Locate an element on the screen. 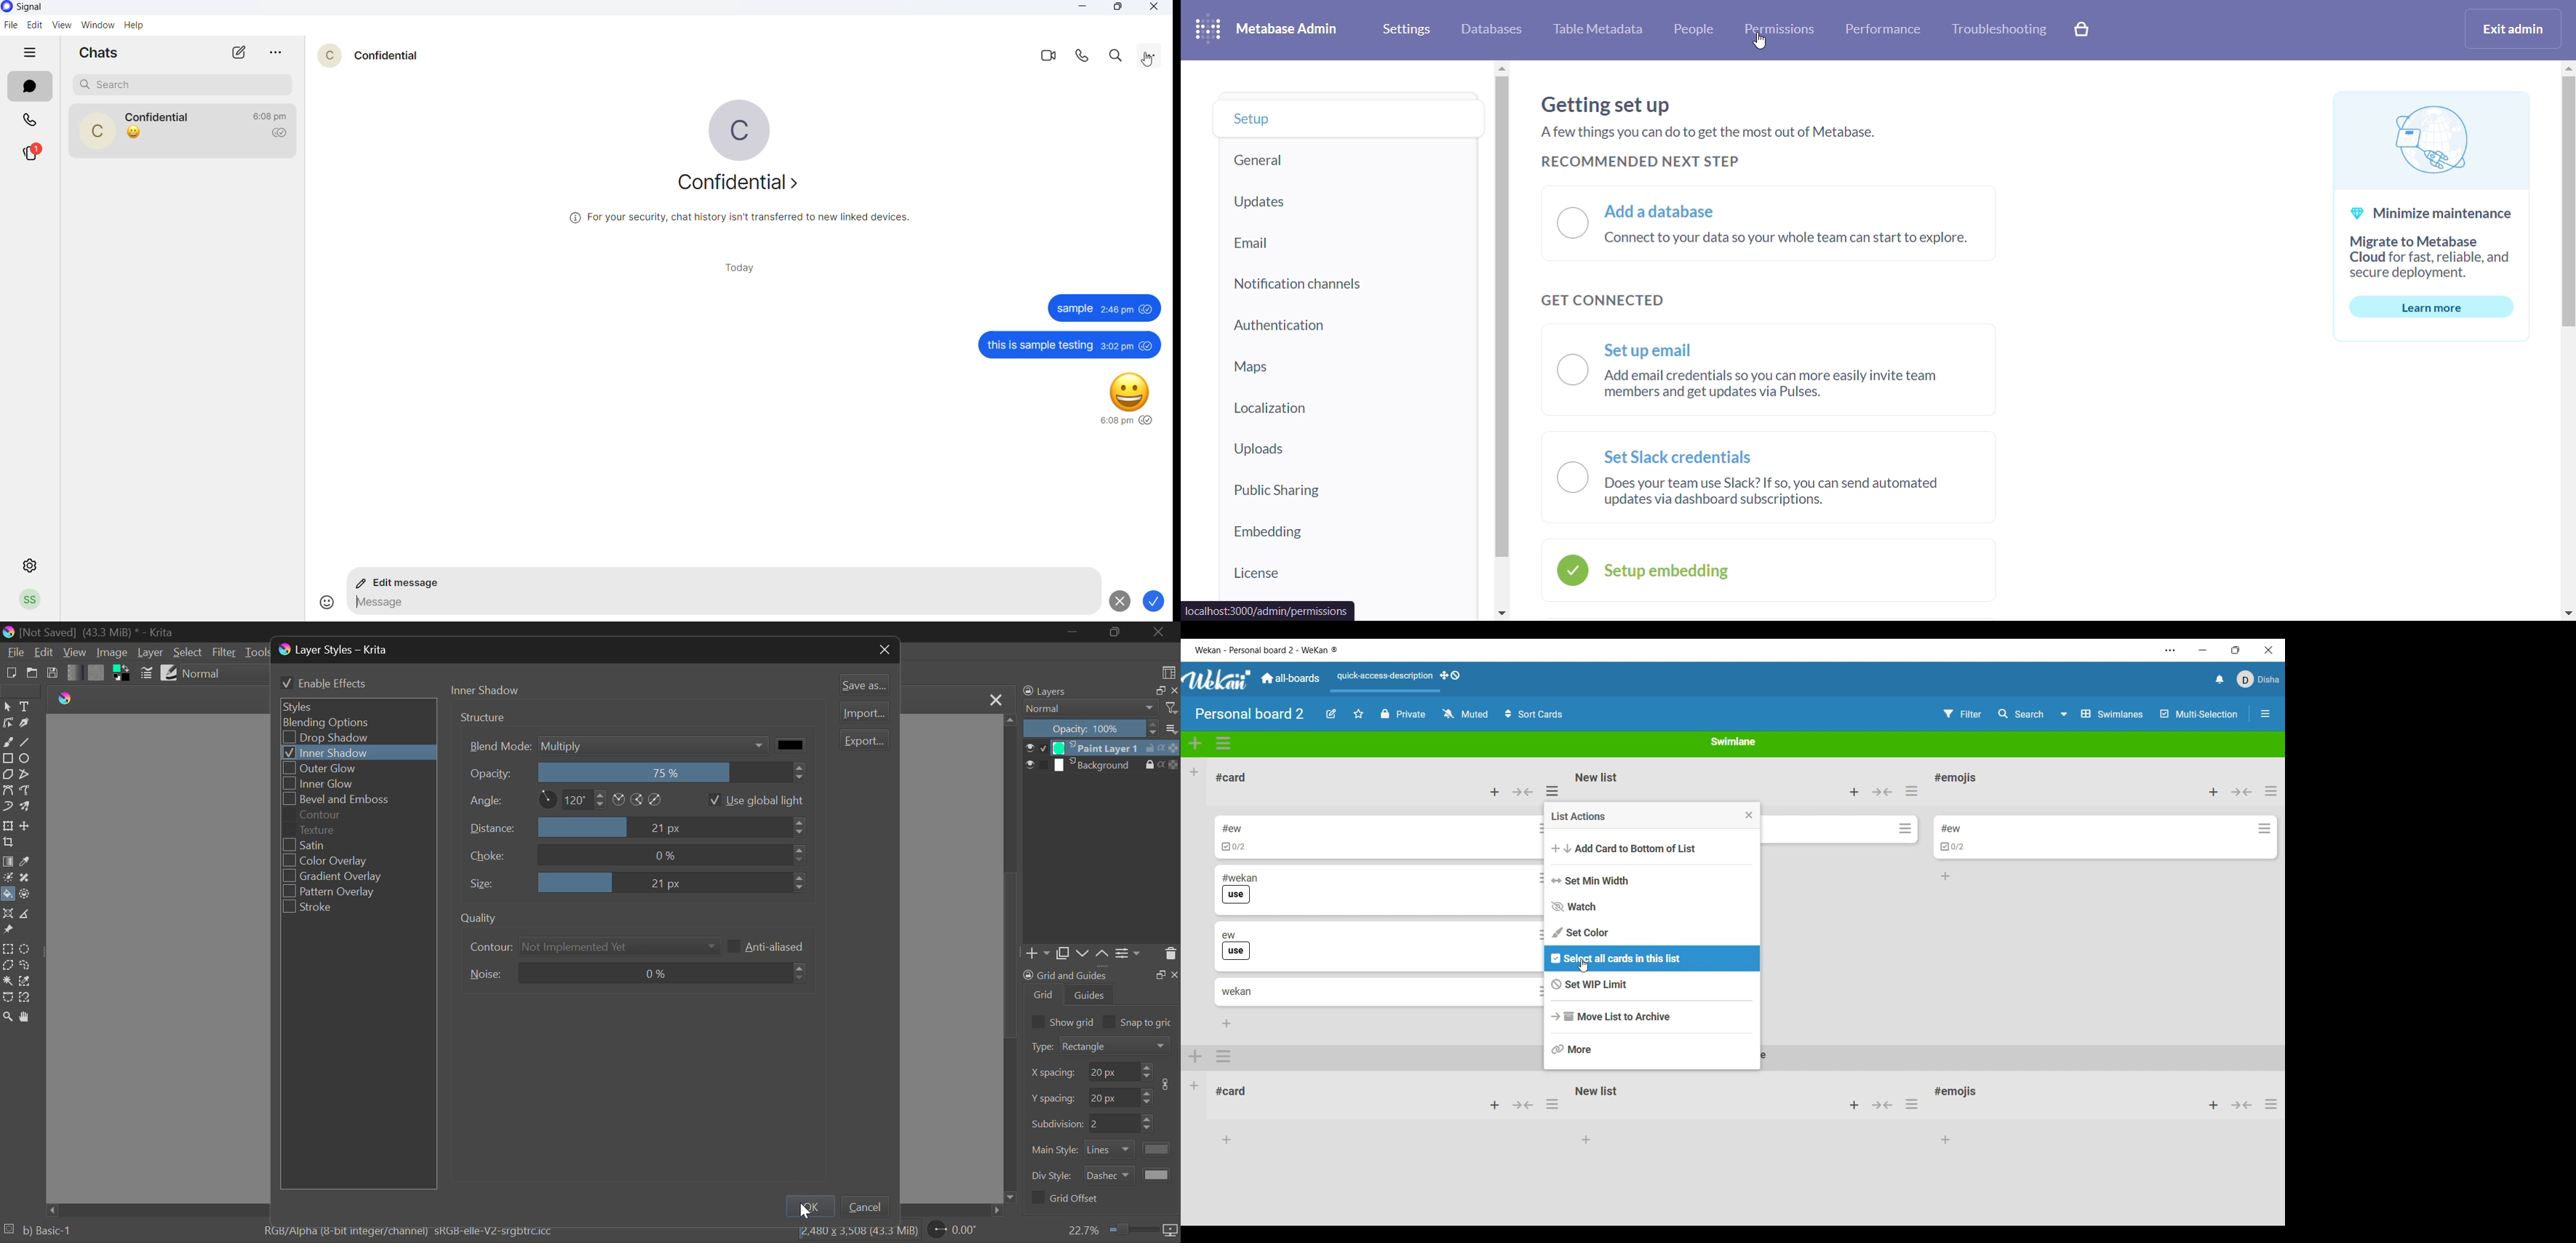 The height and width of the screenshot is (1260, 2576). embedding is located at coordinates (1345, 539).